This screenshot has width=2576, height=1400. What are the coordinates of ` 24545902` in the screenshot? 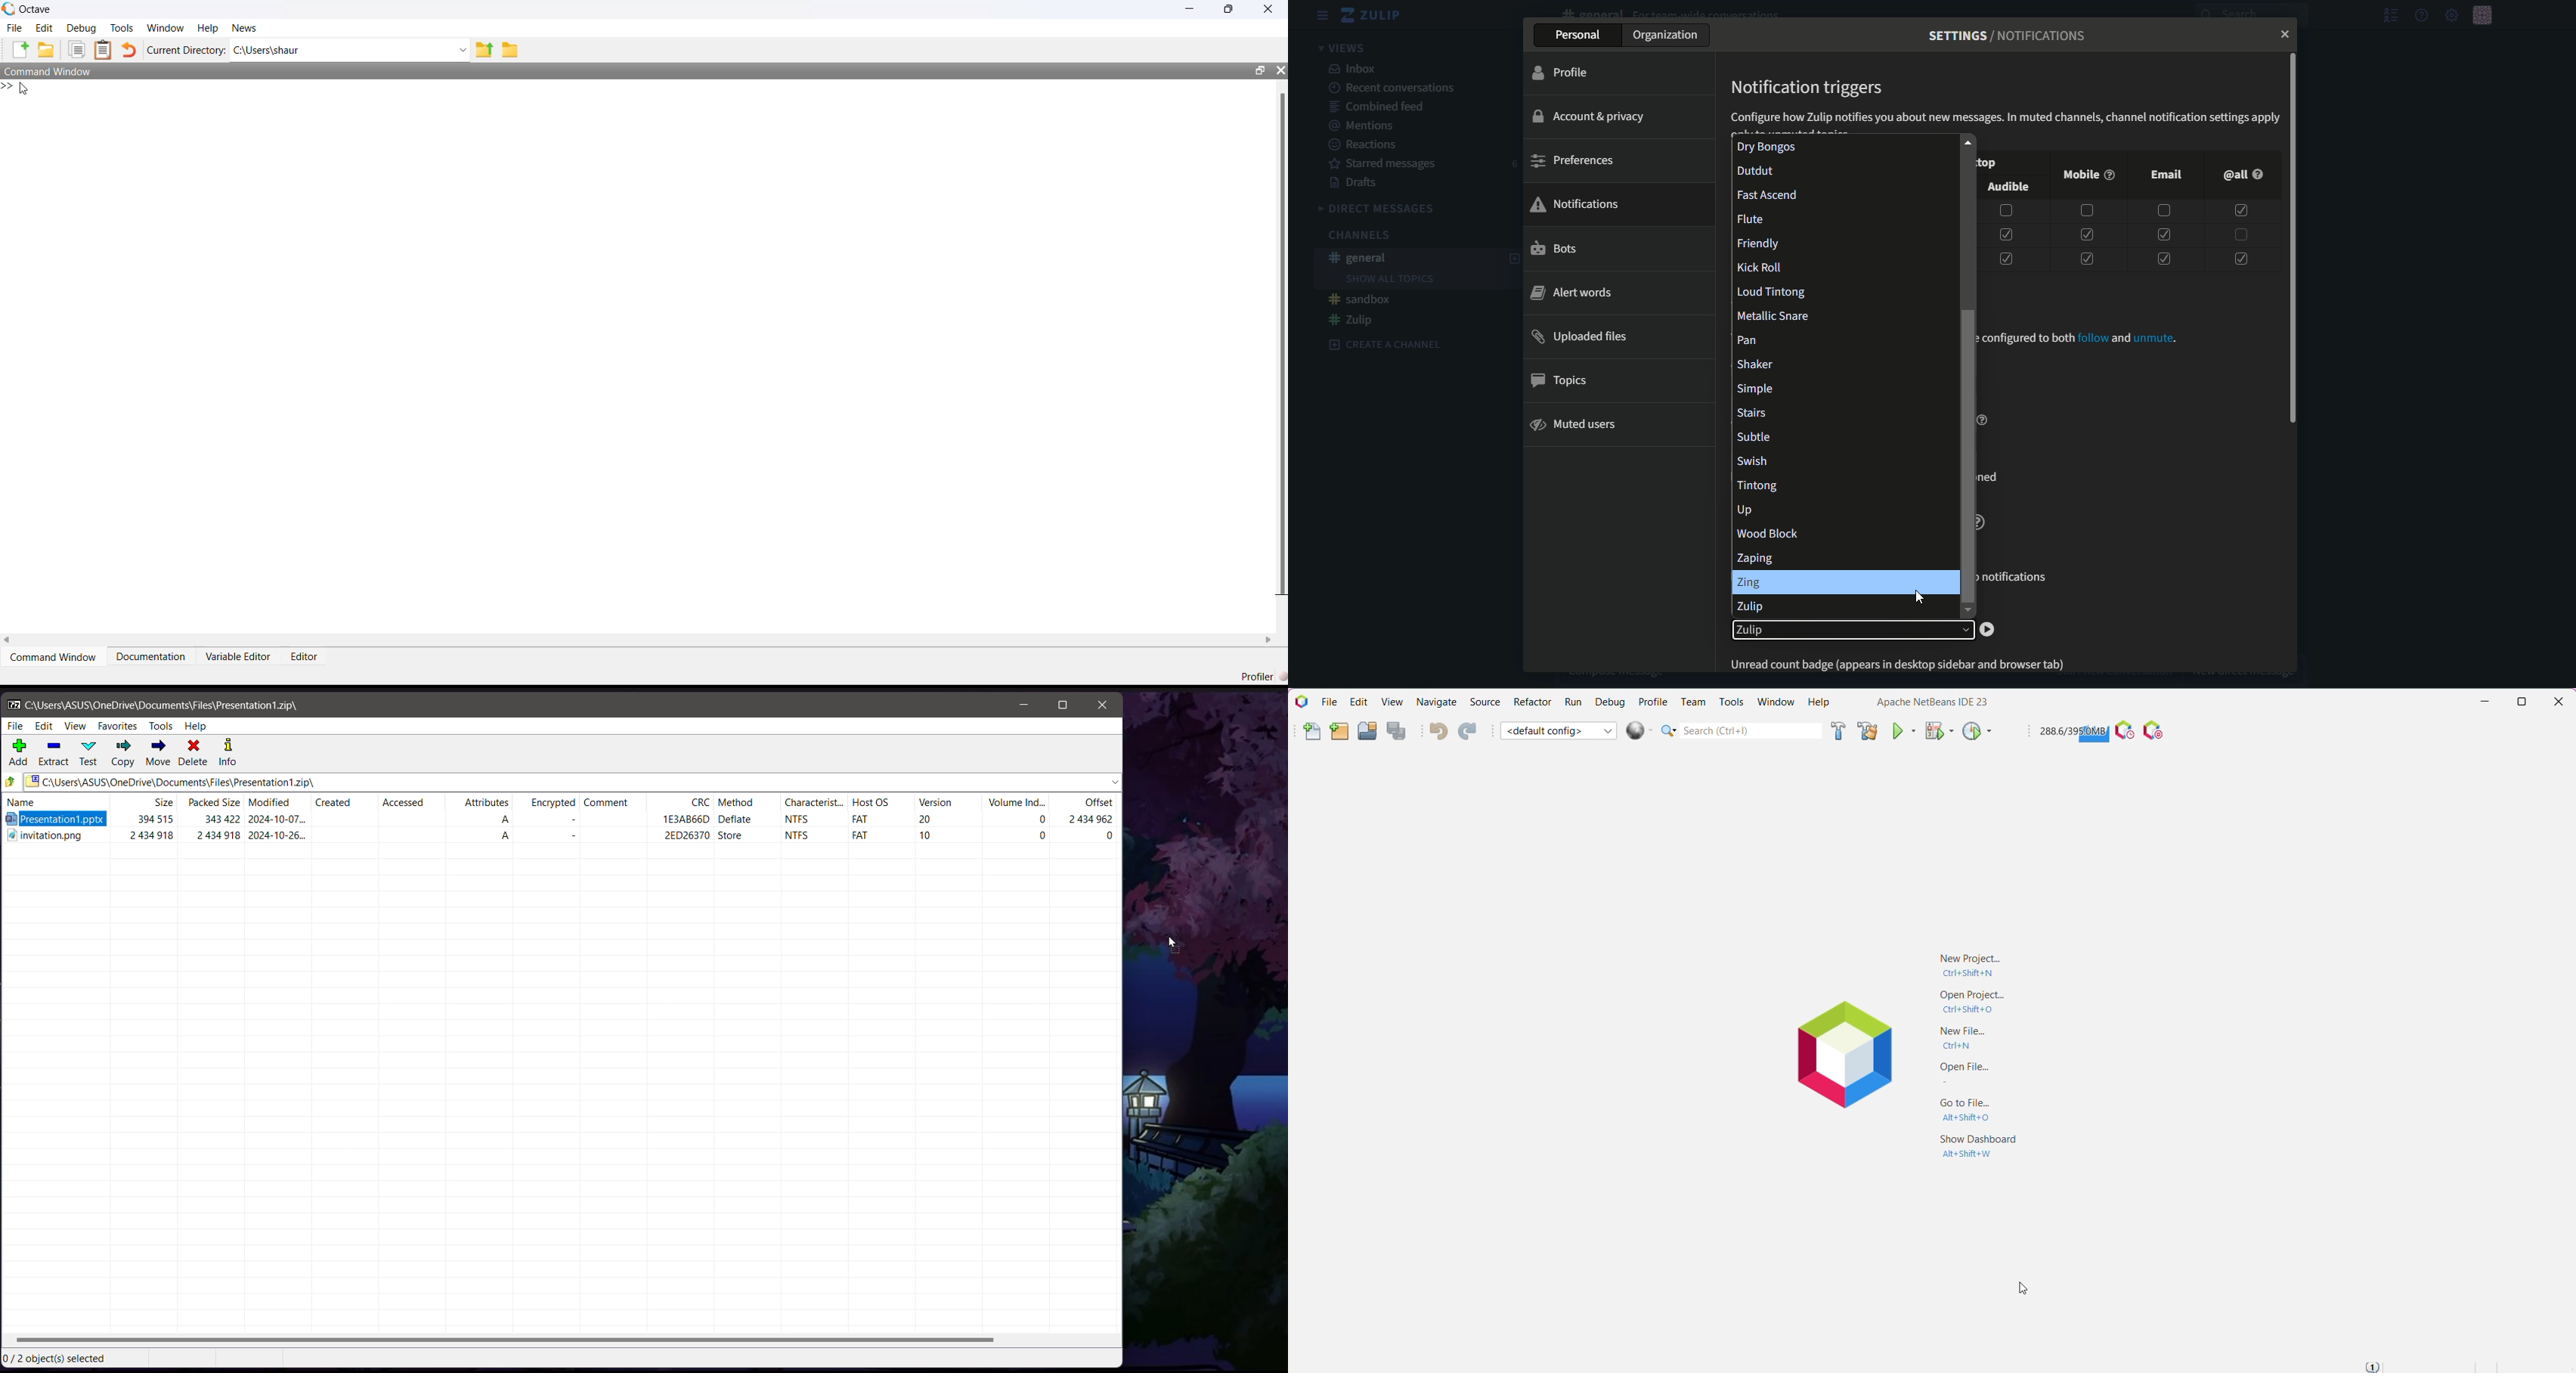 It's located at (1094, 820).